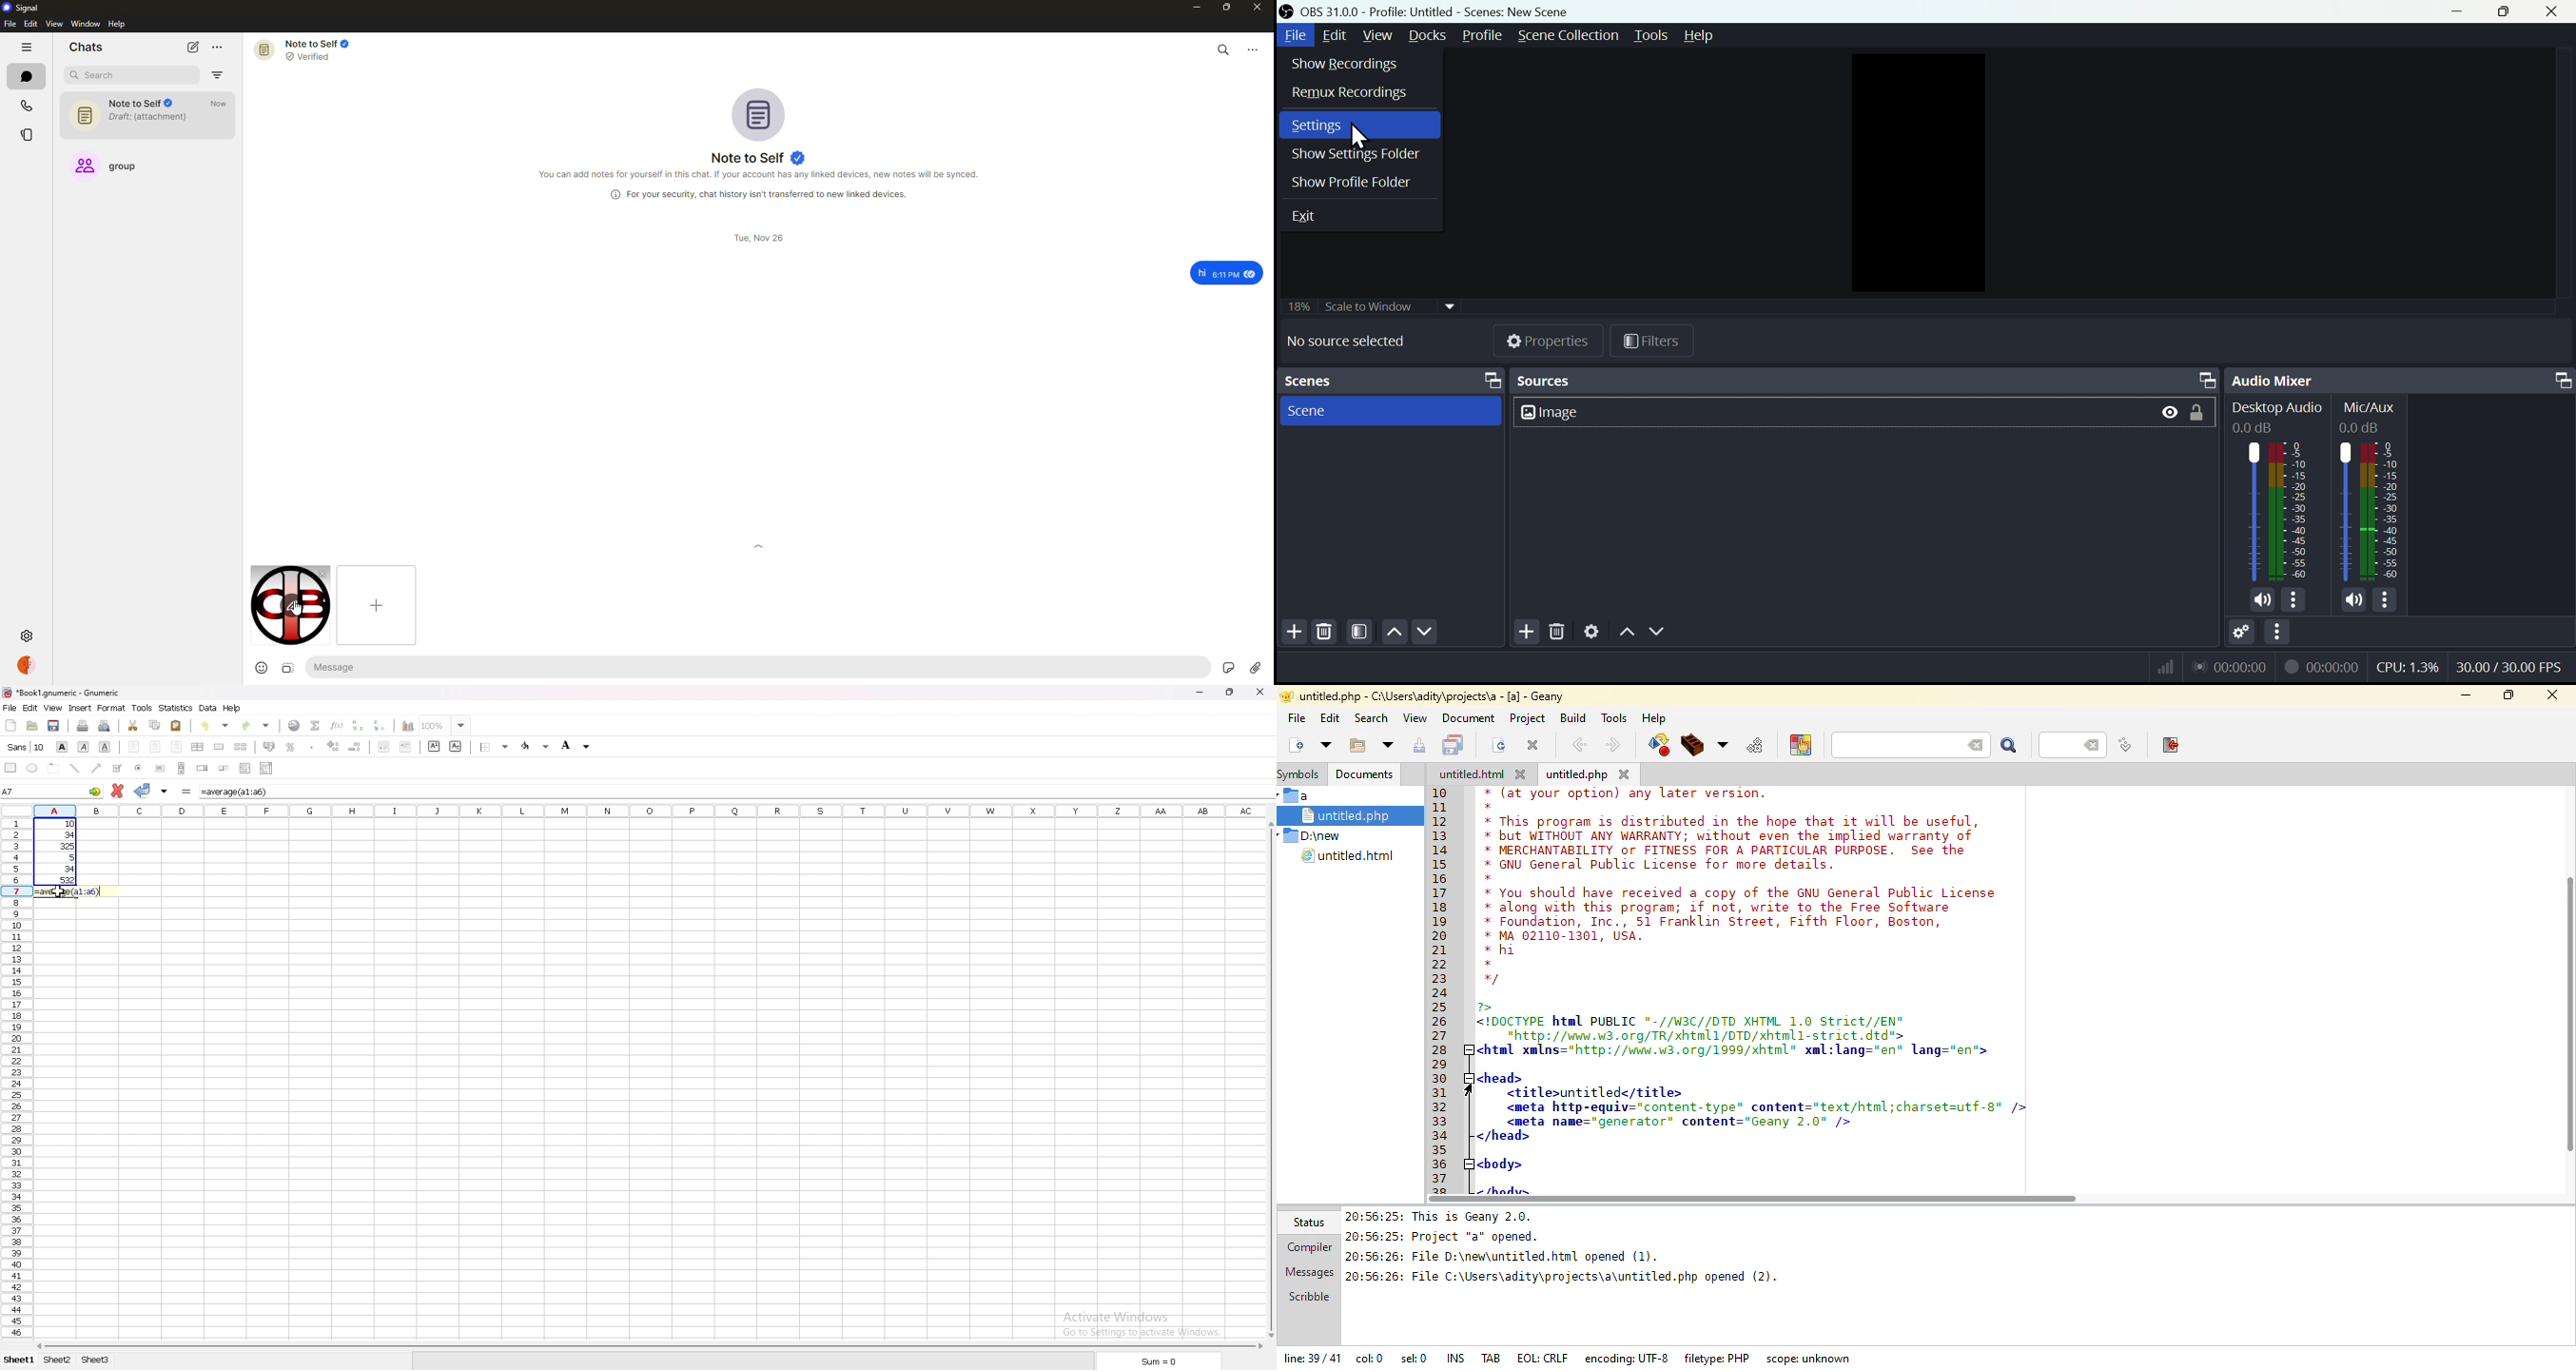  I want to click on insert, so click(79, 708).